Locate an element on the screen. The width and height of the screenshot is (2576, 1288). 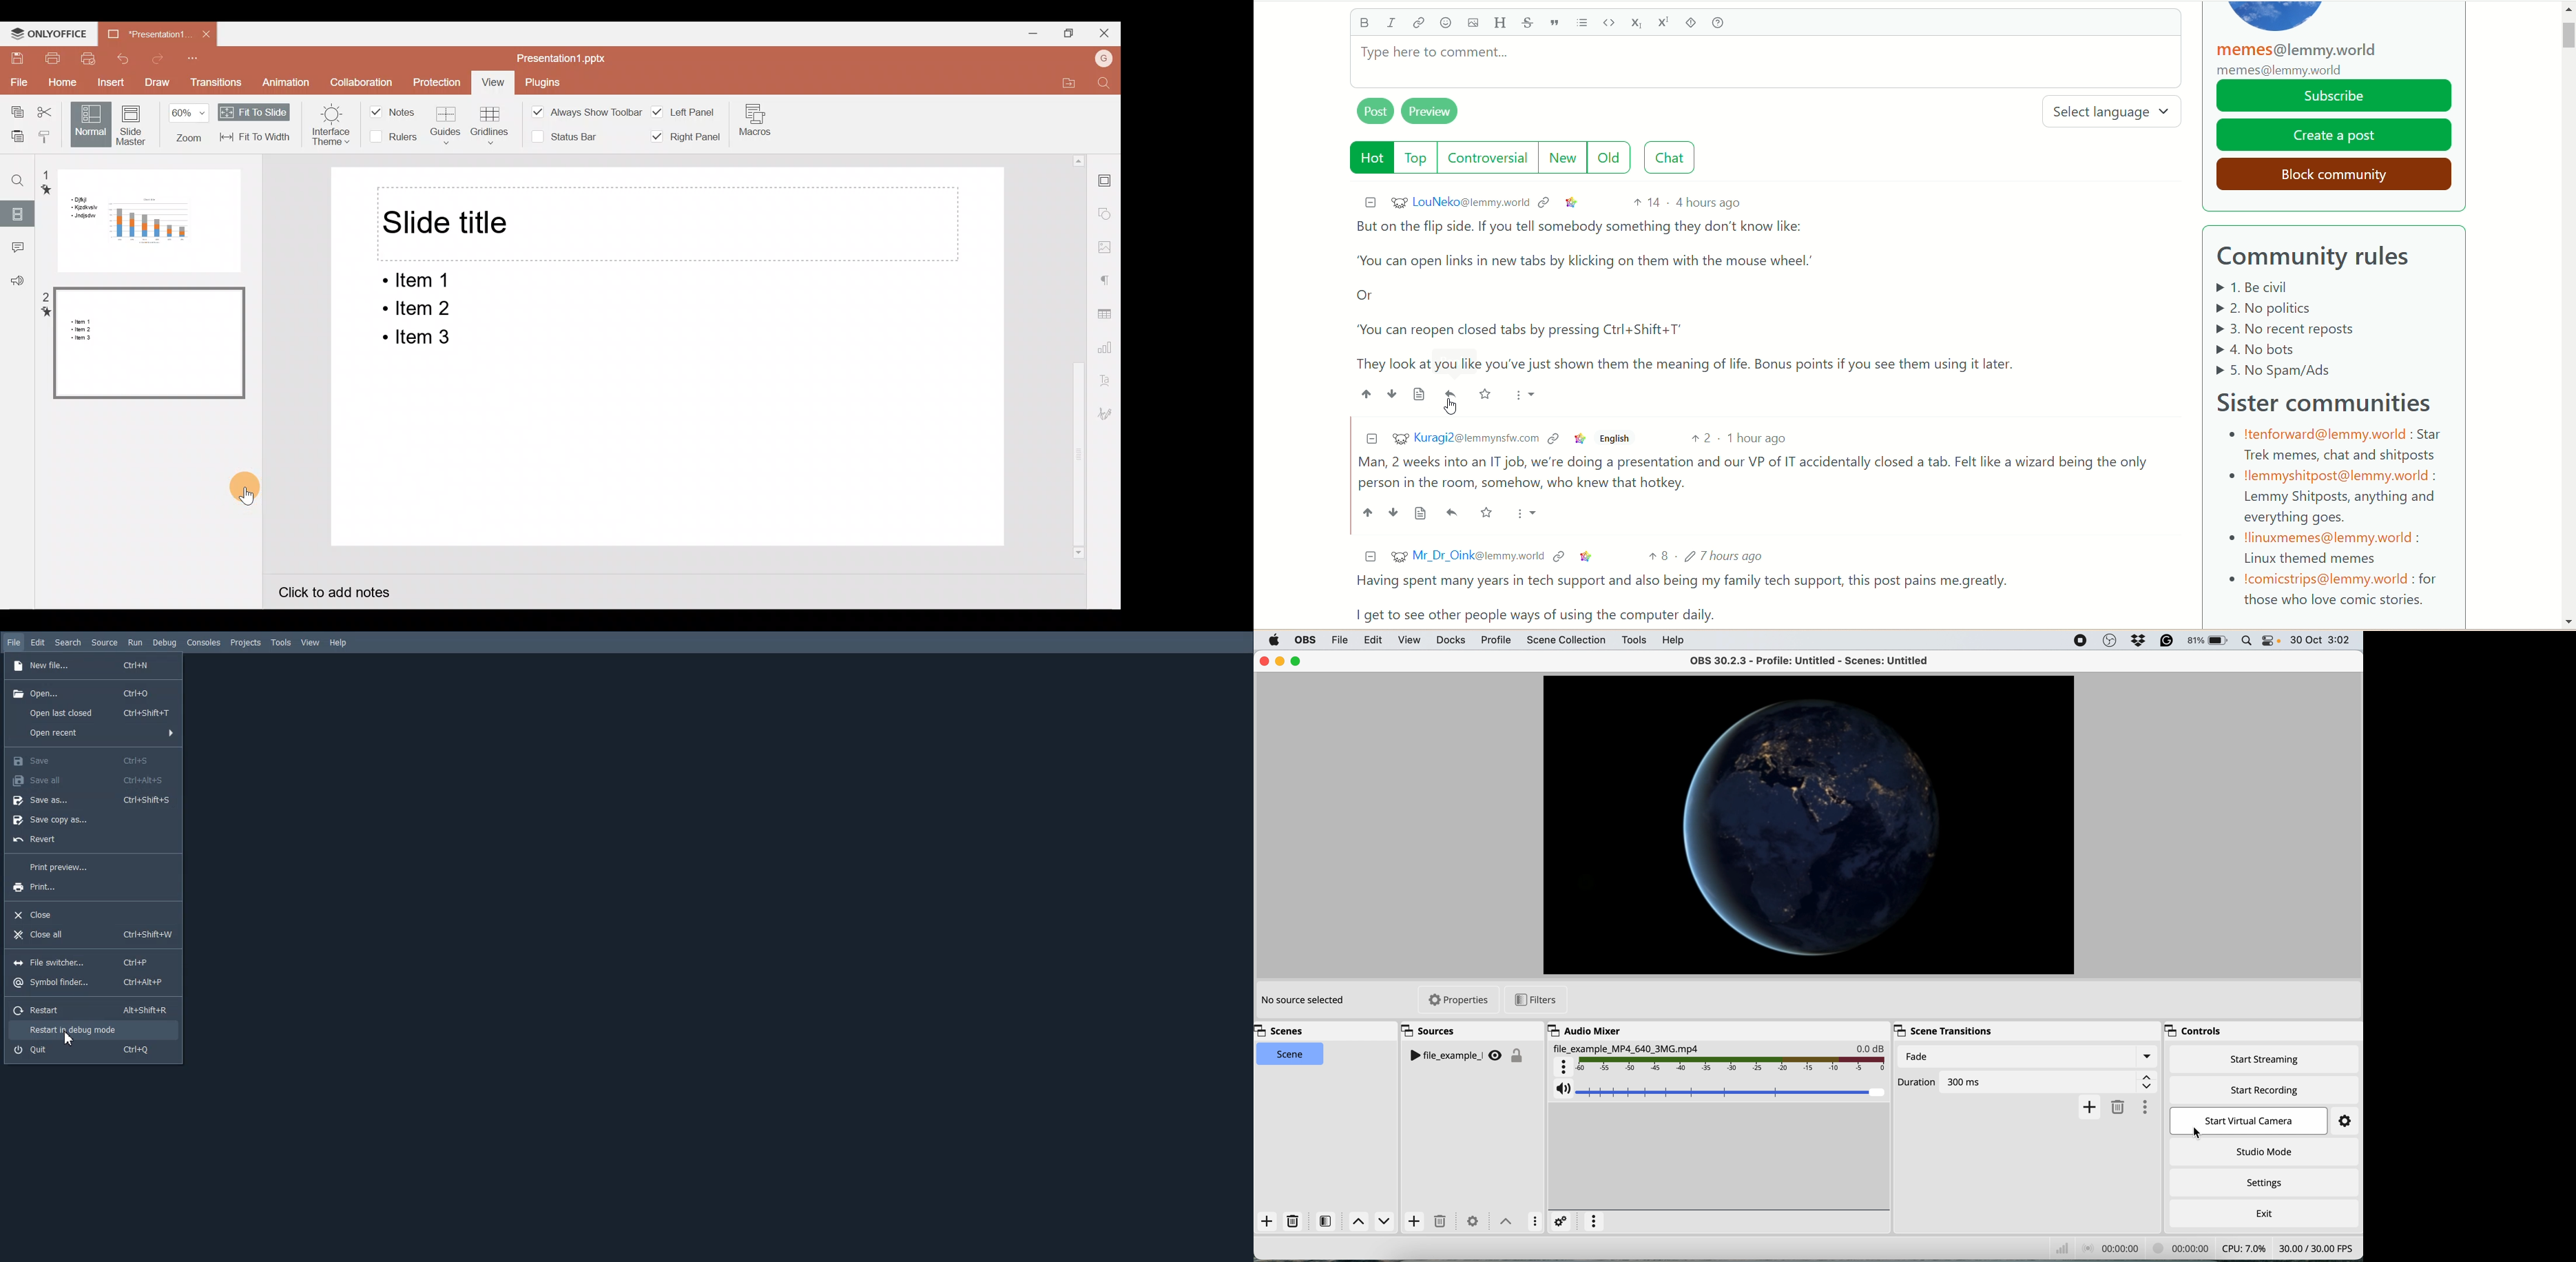
Zoom is located at coordinates (185, 123).